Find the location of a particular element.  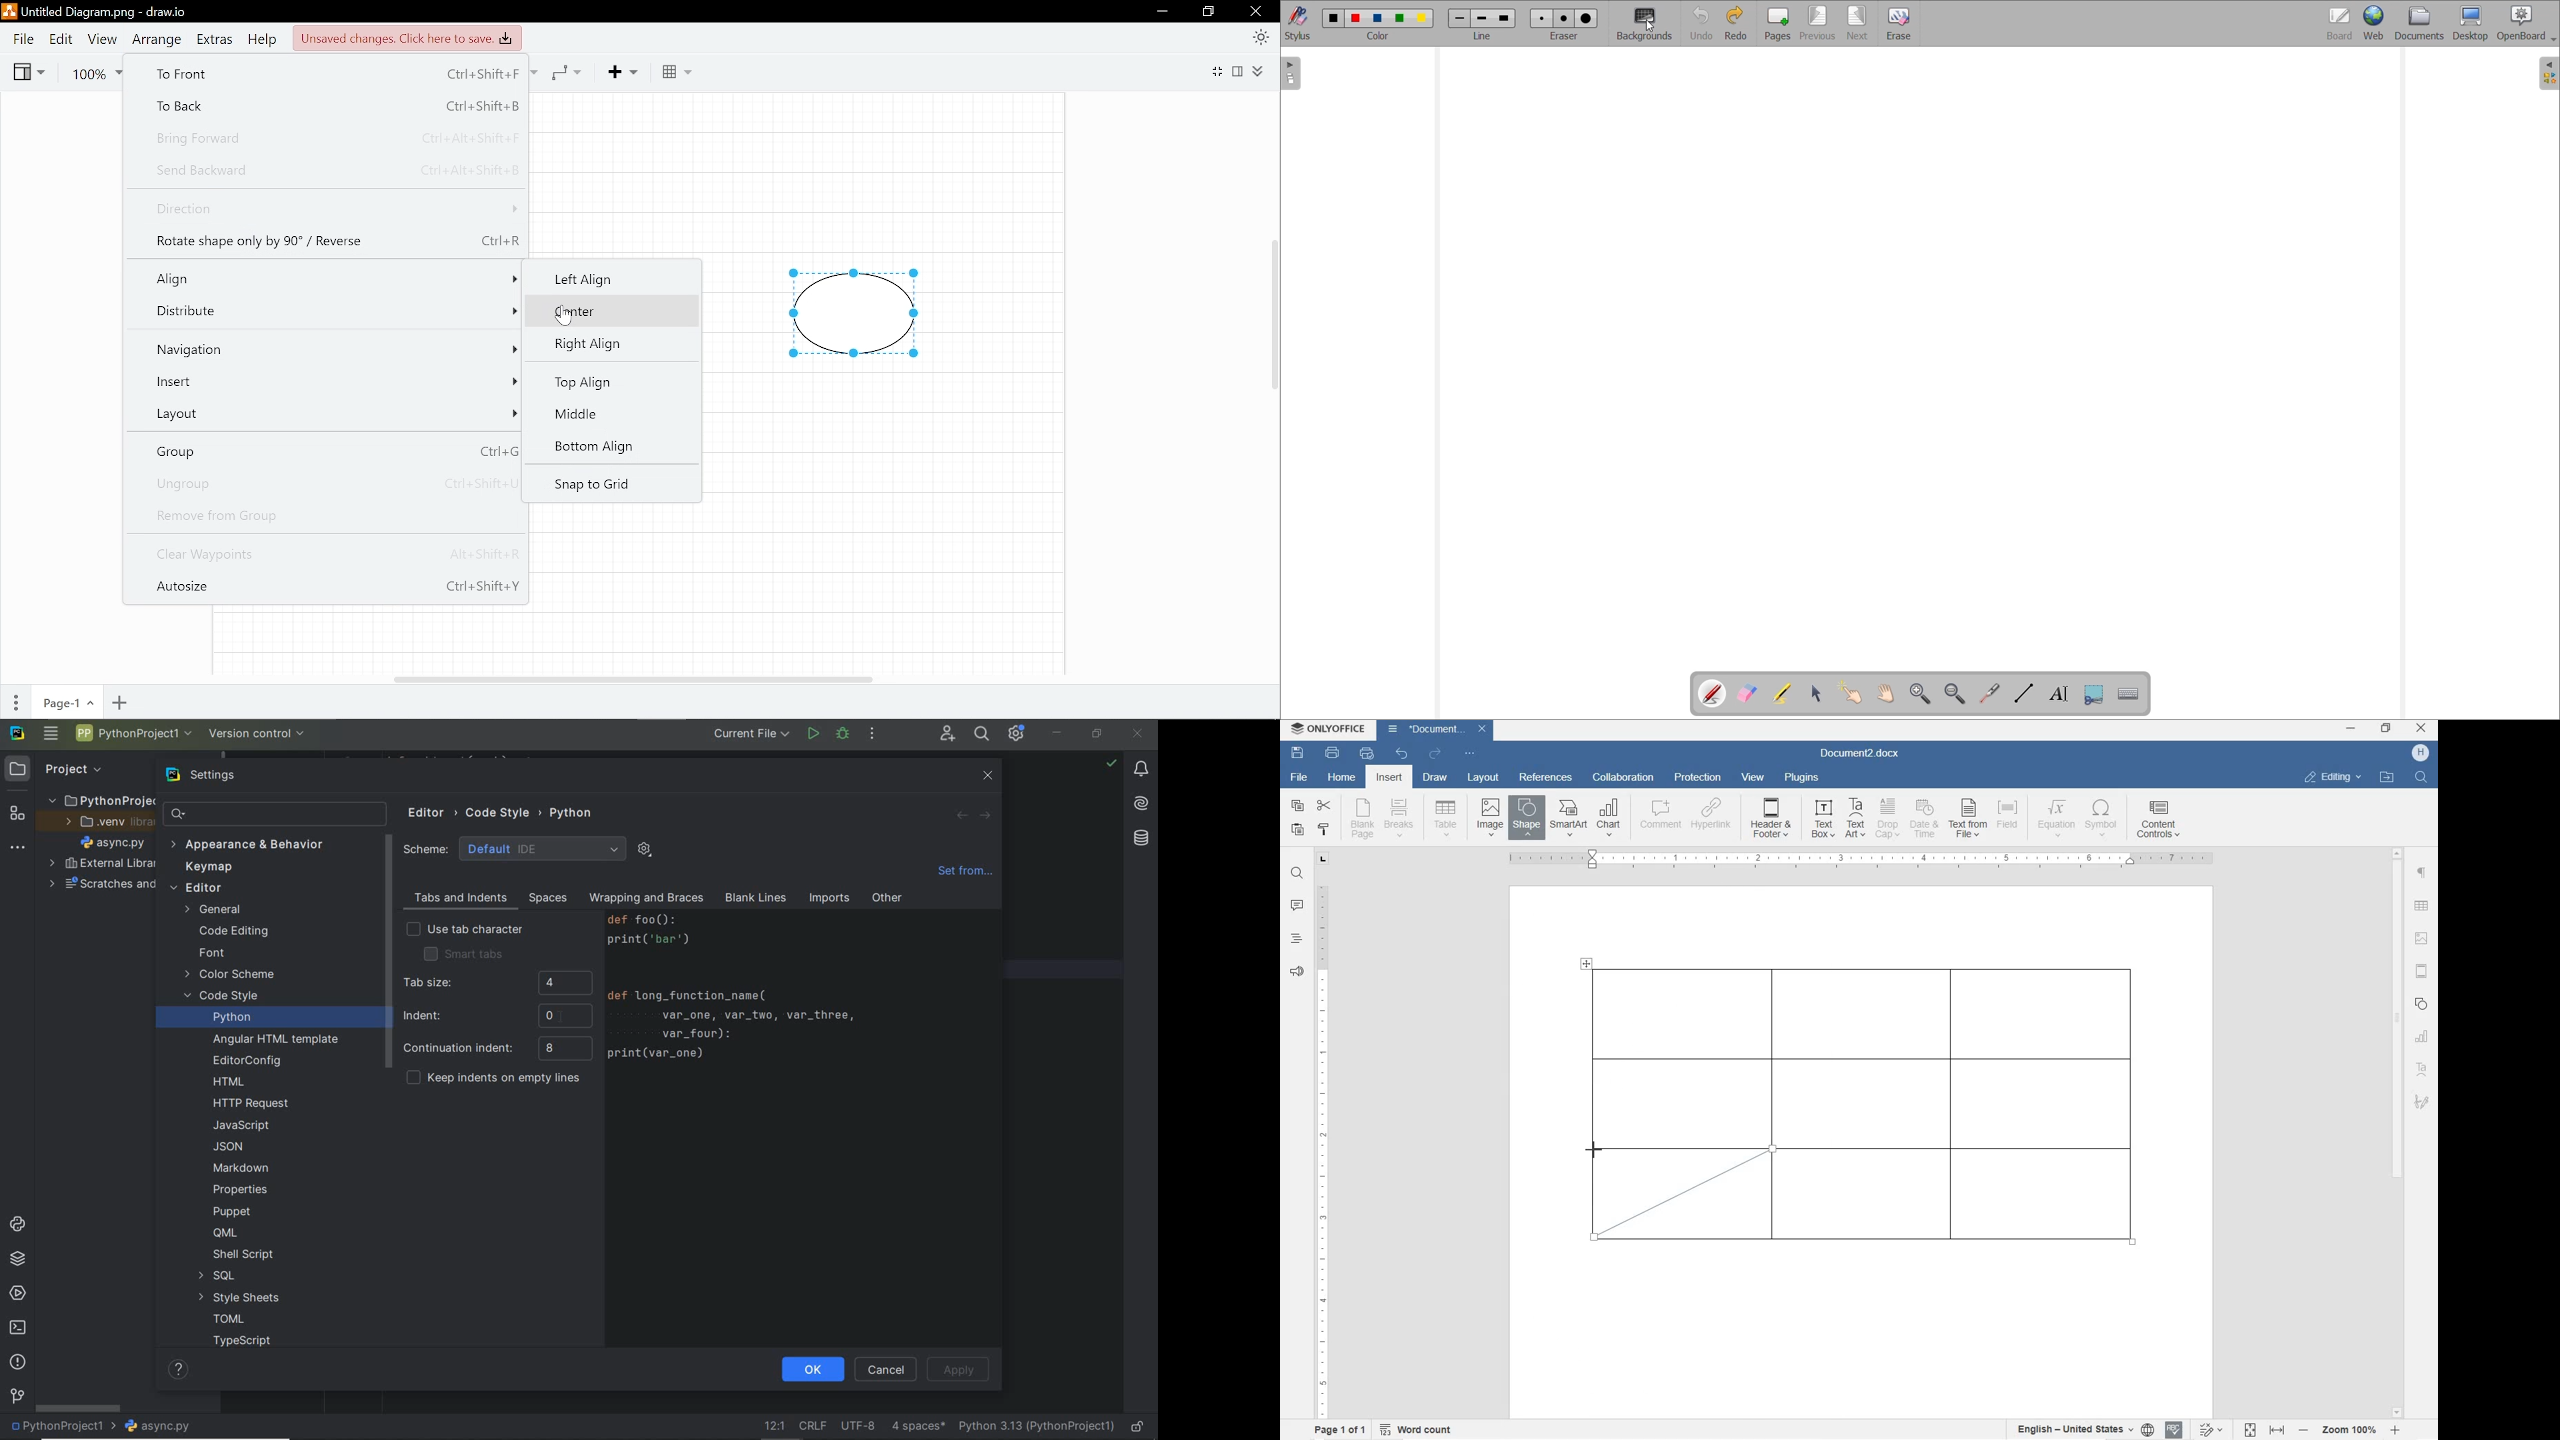

Left align is located at coordinates (608, 277).